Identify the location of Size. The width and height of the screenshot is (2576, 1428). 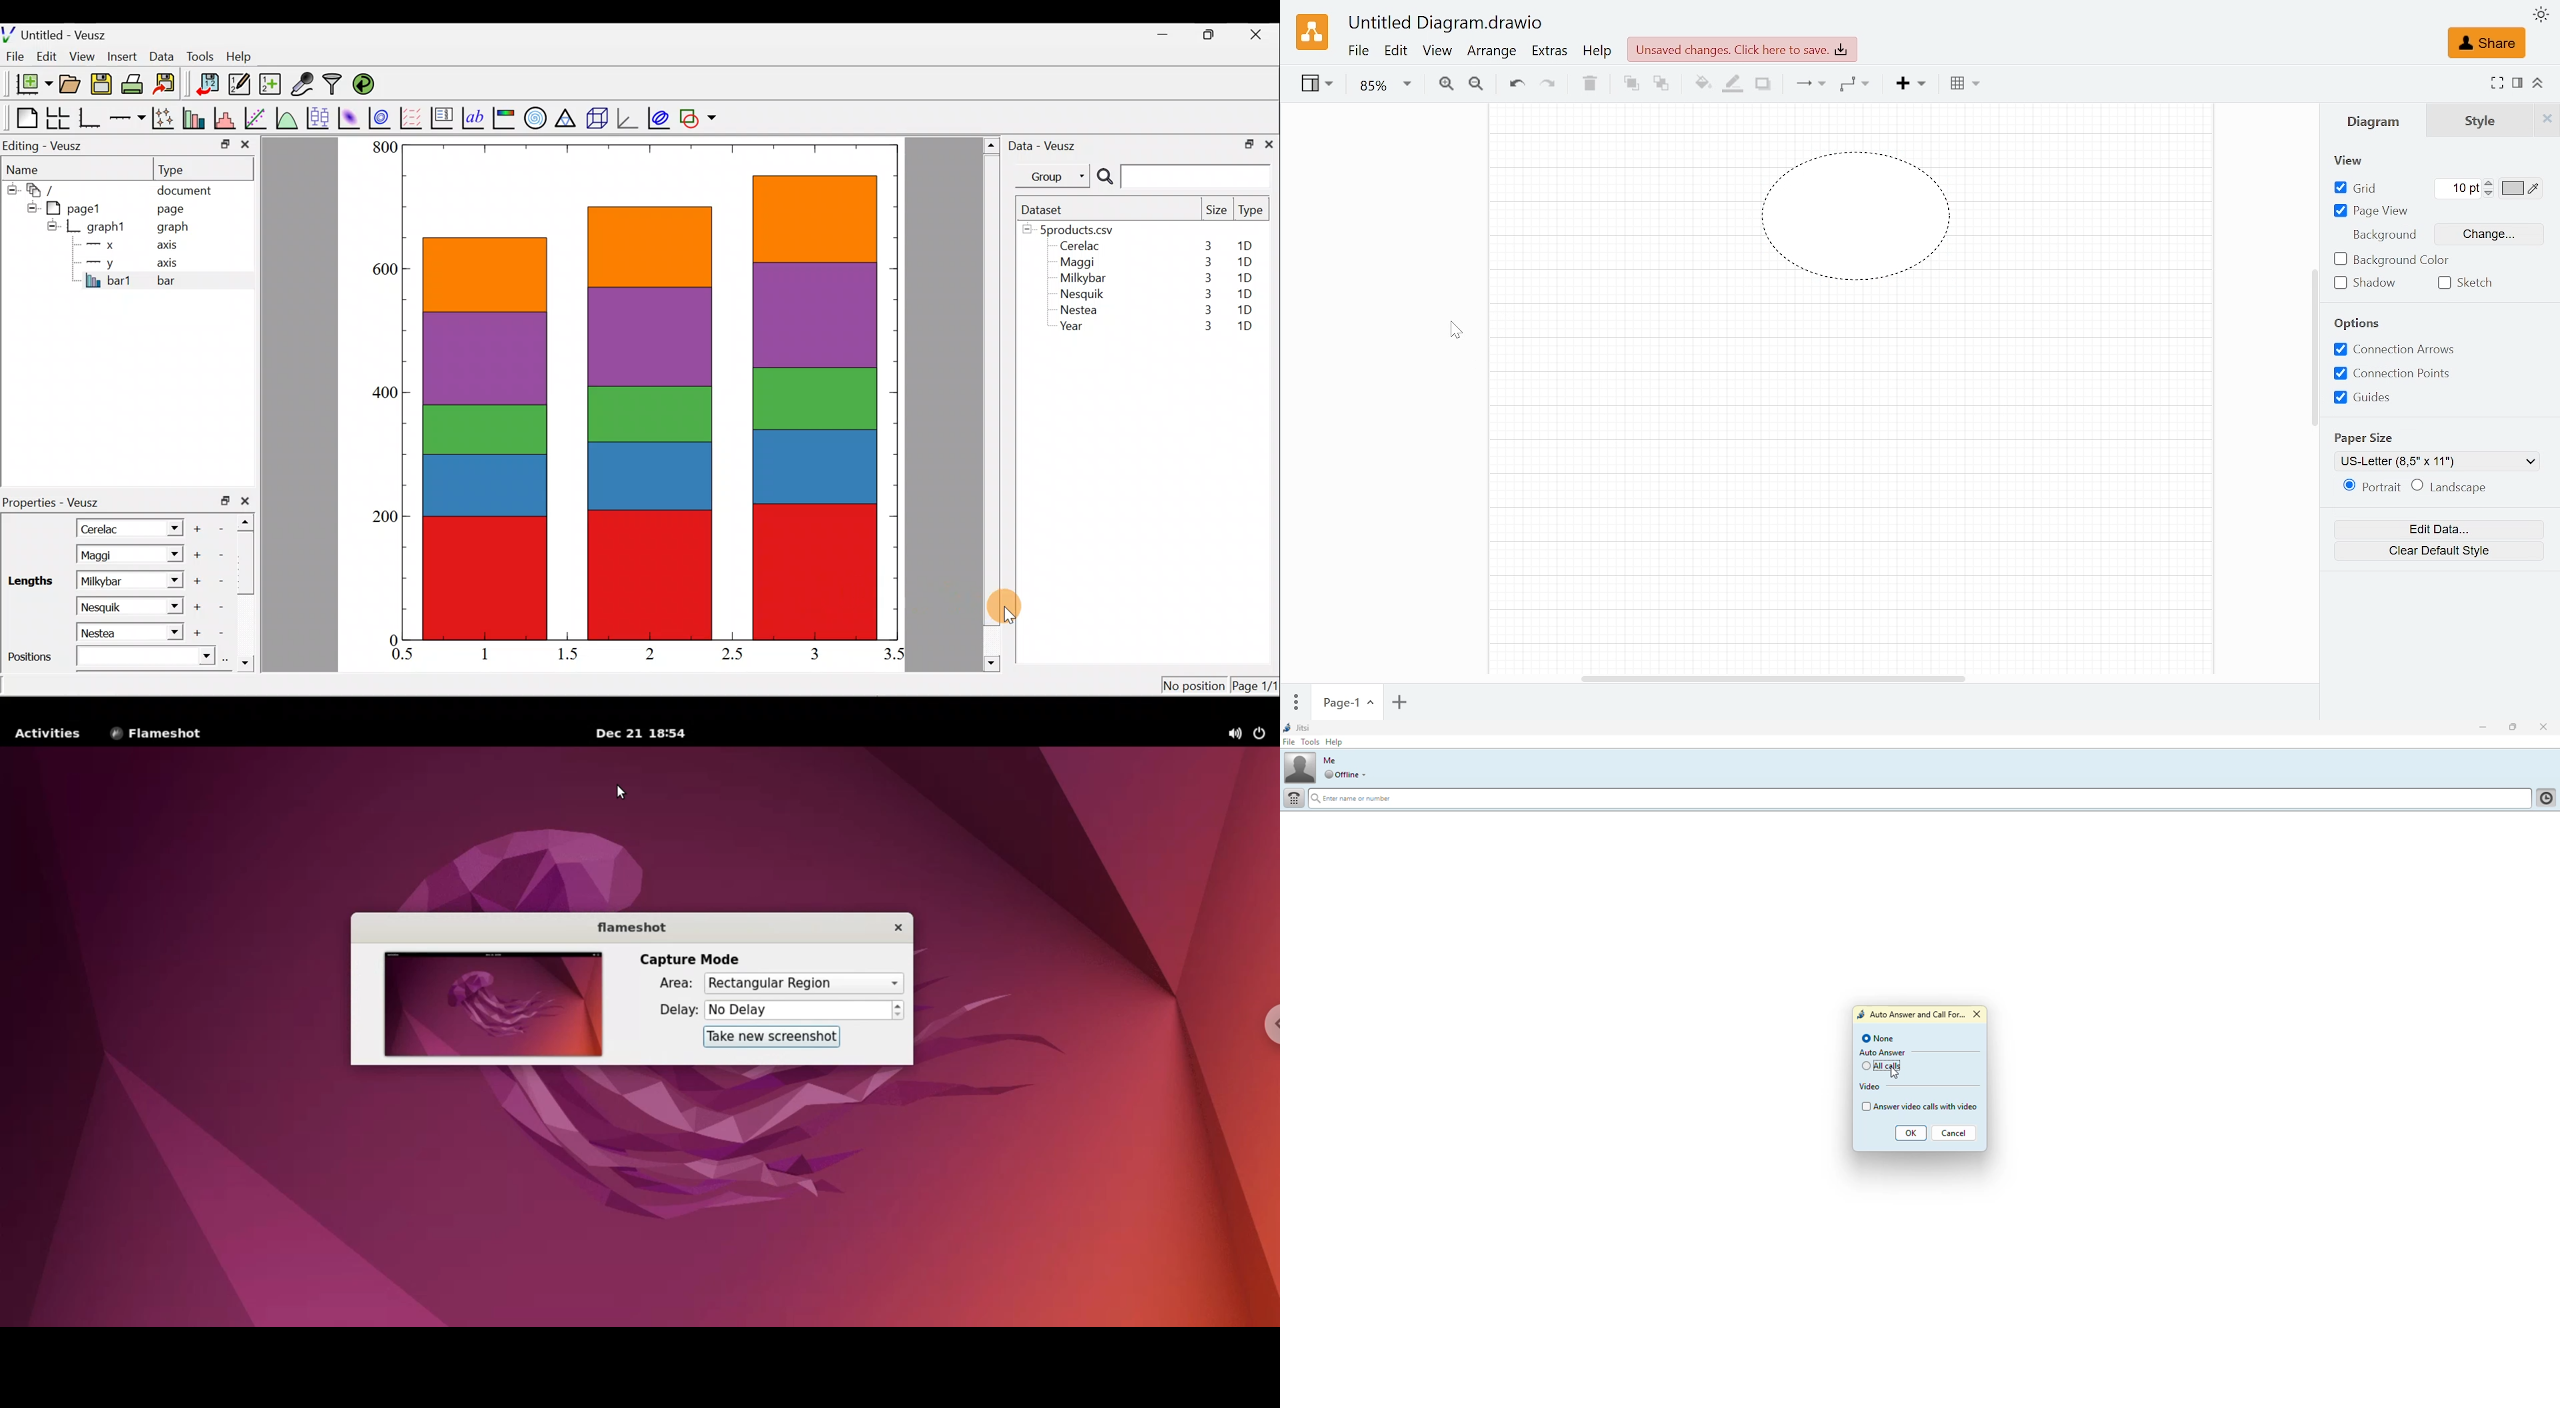
(1216, 211).